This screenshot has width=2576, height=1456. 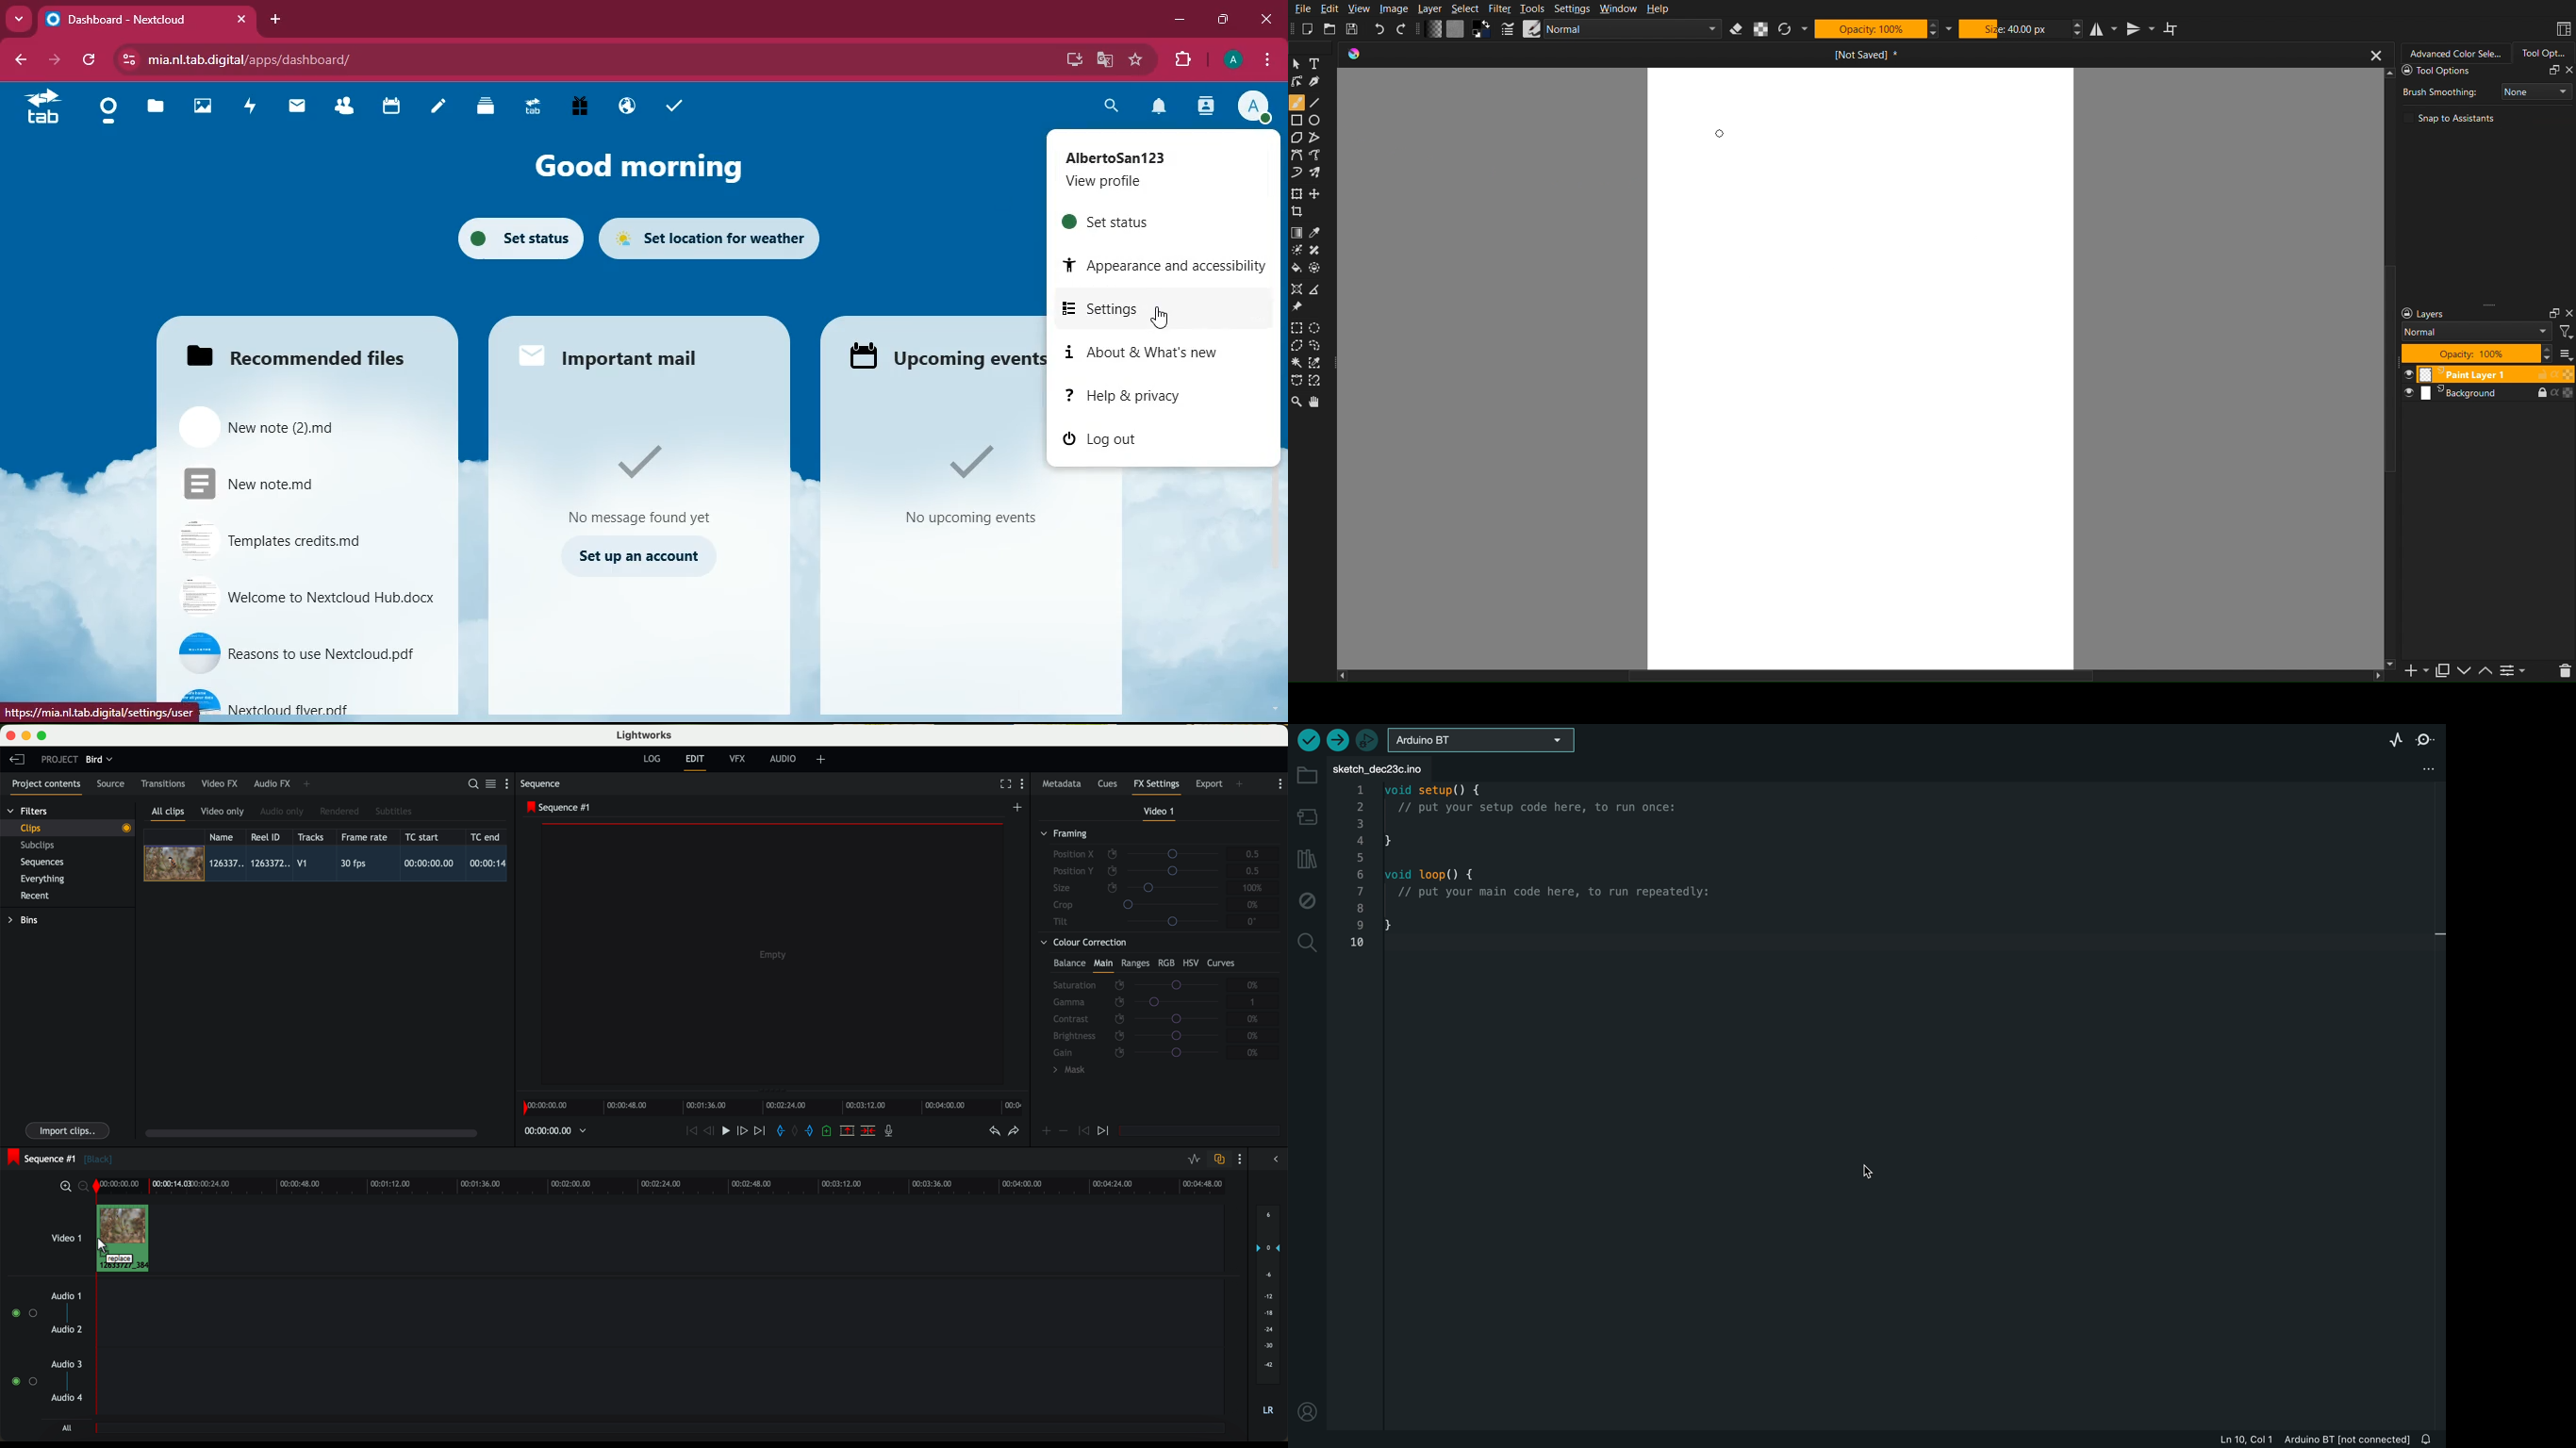 I want to click on Undo, so click(x=1380, y=28).